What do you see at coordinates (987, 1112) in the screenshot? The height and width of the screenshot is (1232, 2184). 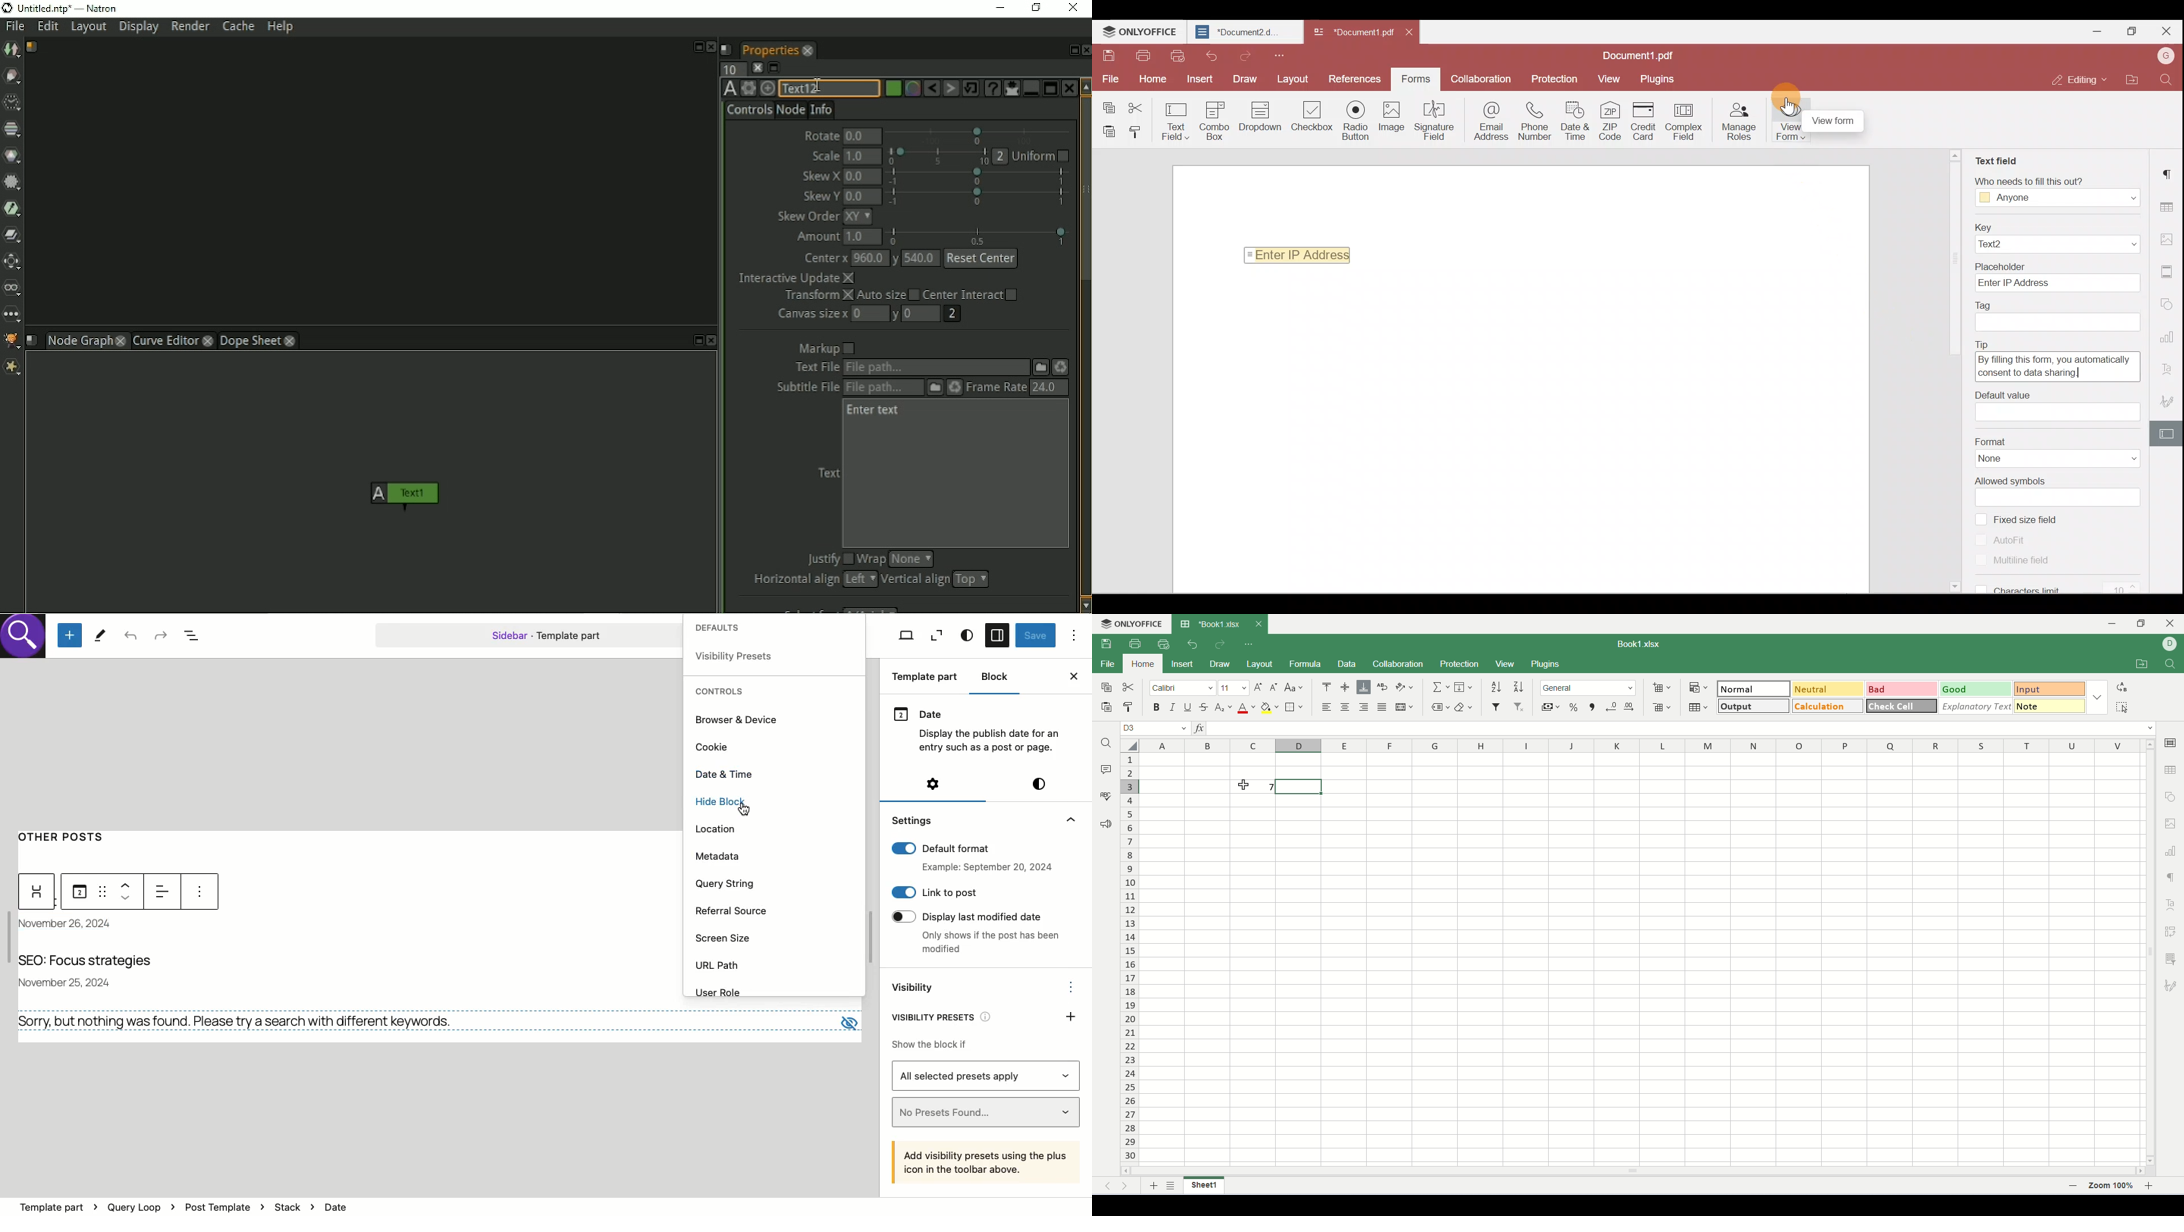 I see `No presets found` at bounding box center [987, 1112].